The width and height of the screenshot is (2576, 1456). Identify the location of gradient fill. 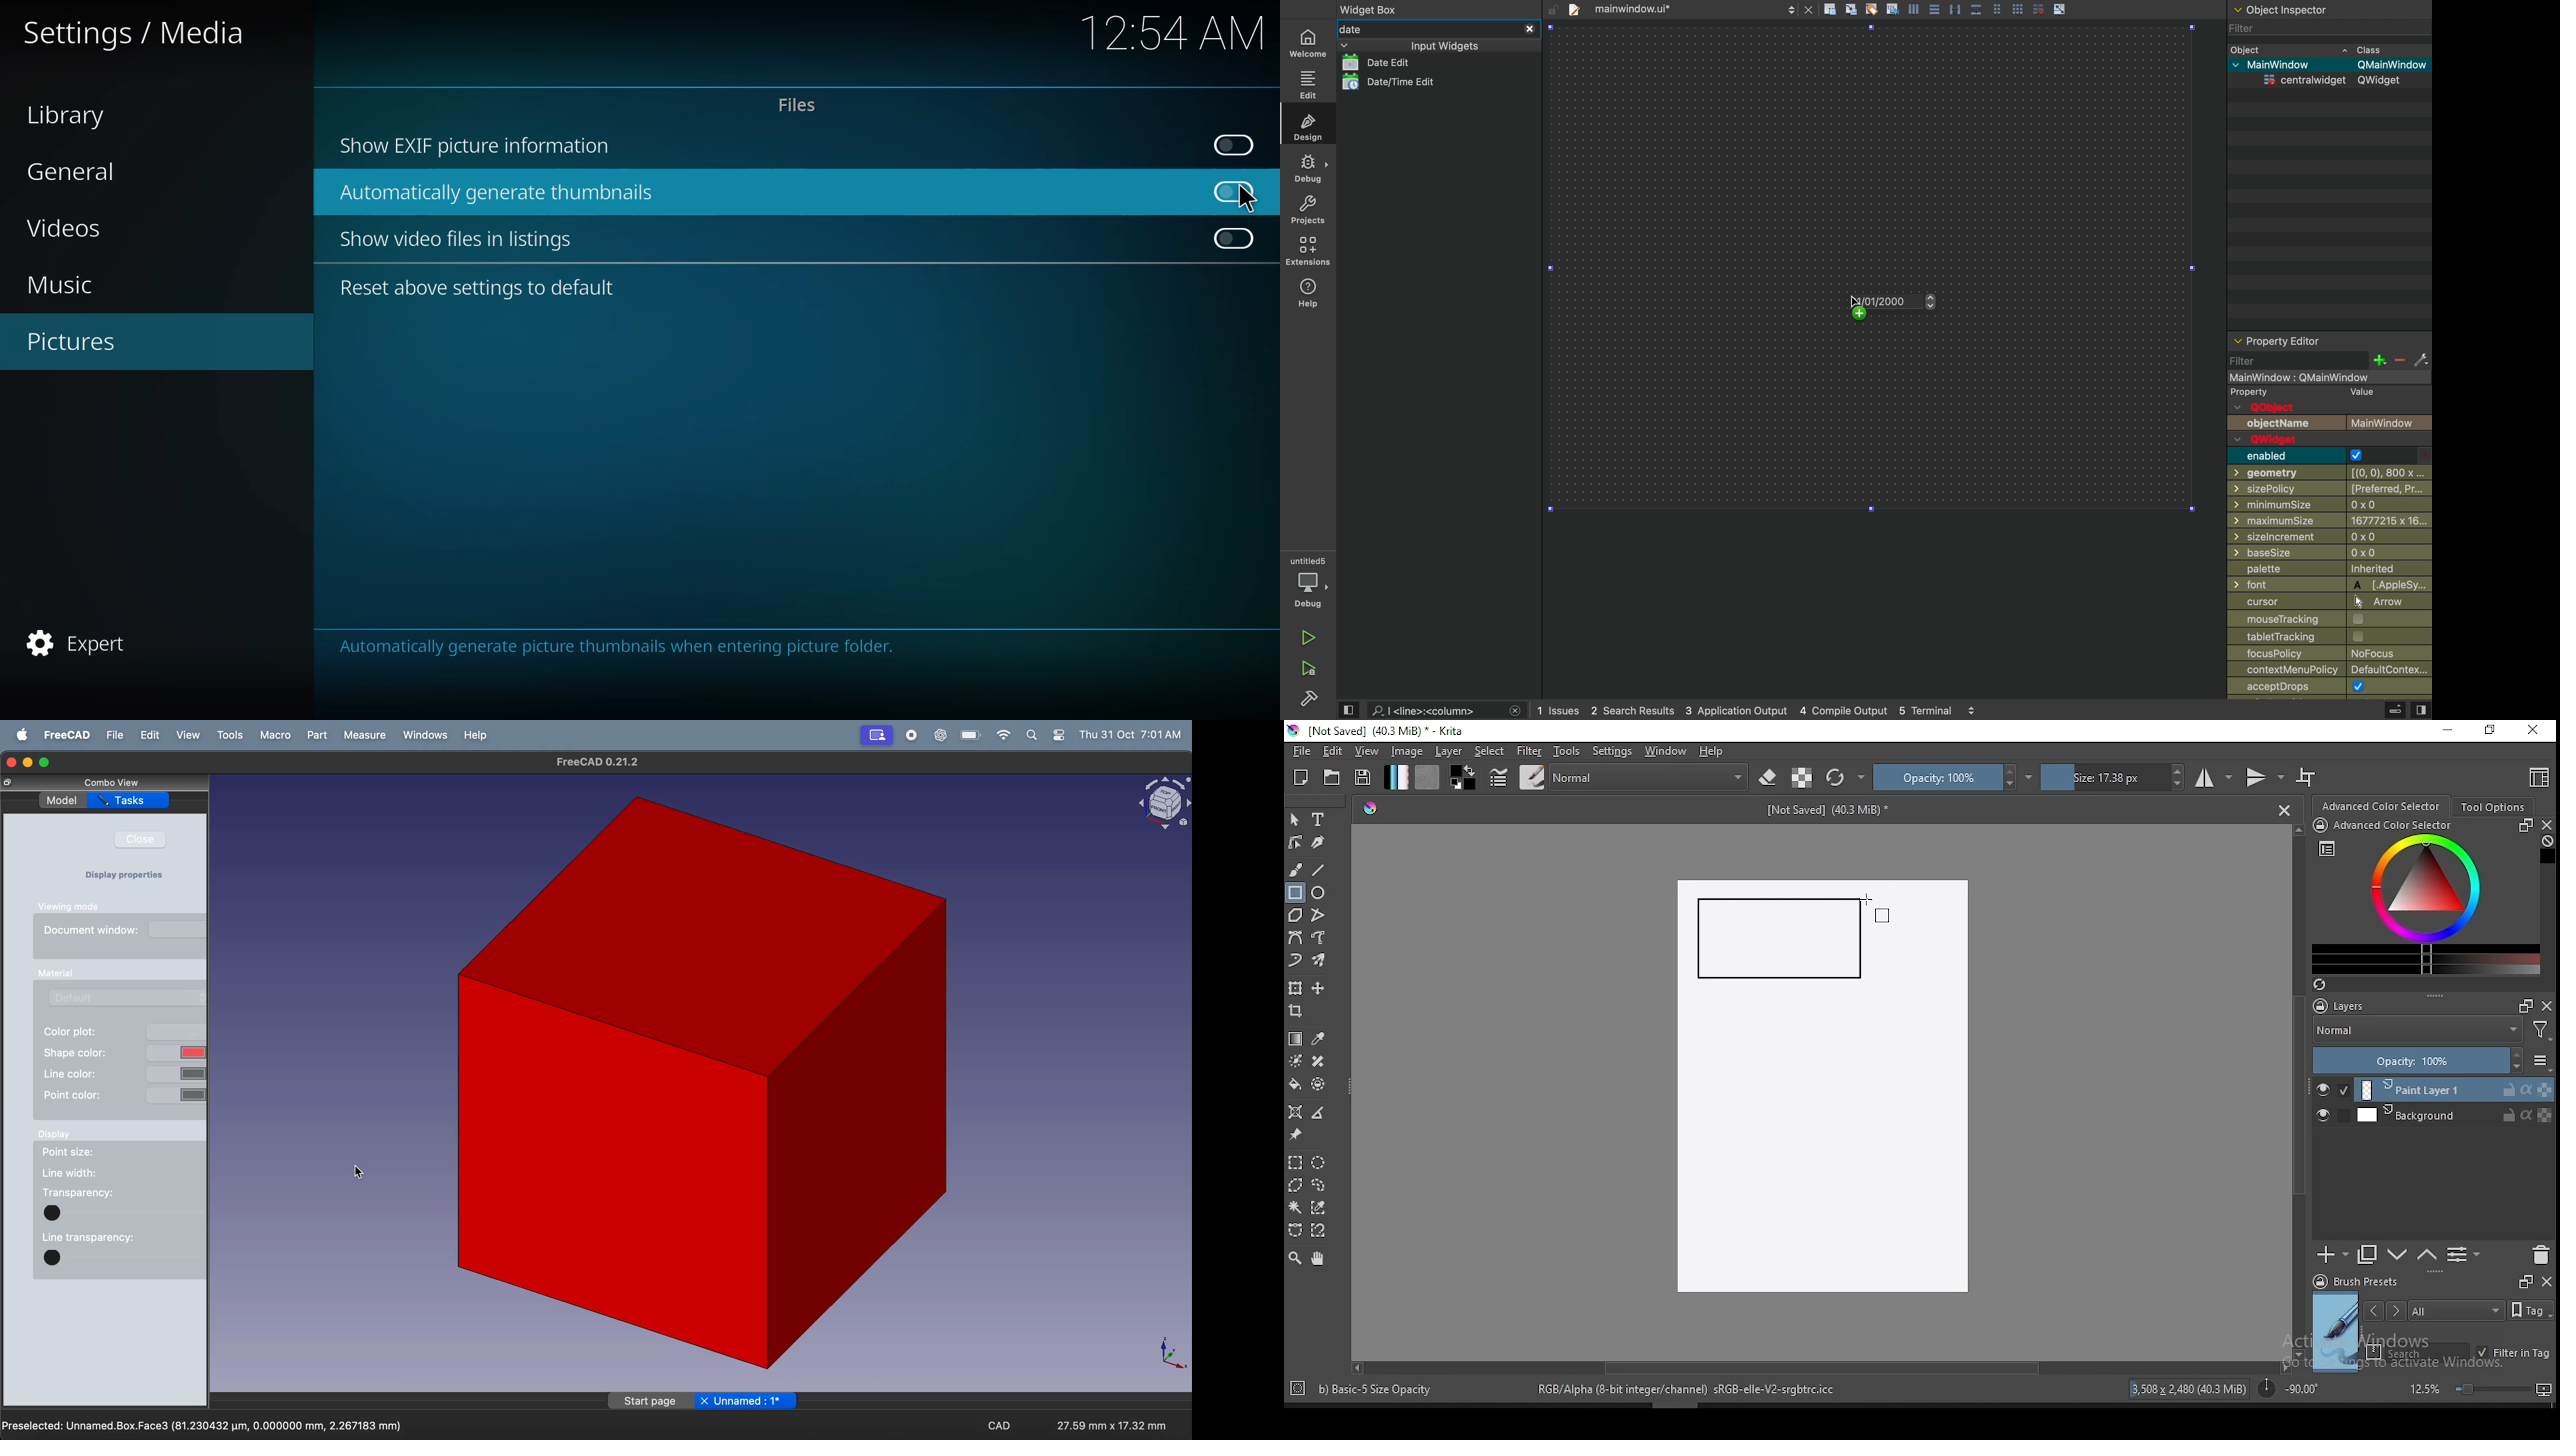
(1396, 777).